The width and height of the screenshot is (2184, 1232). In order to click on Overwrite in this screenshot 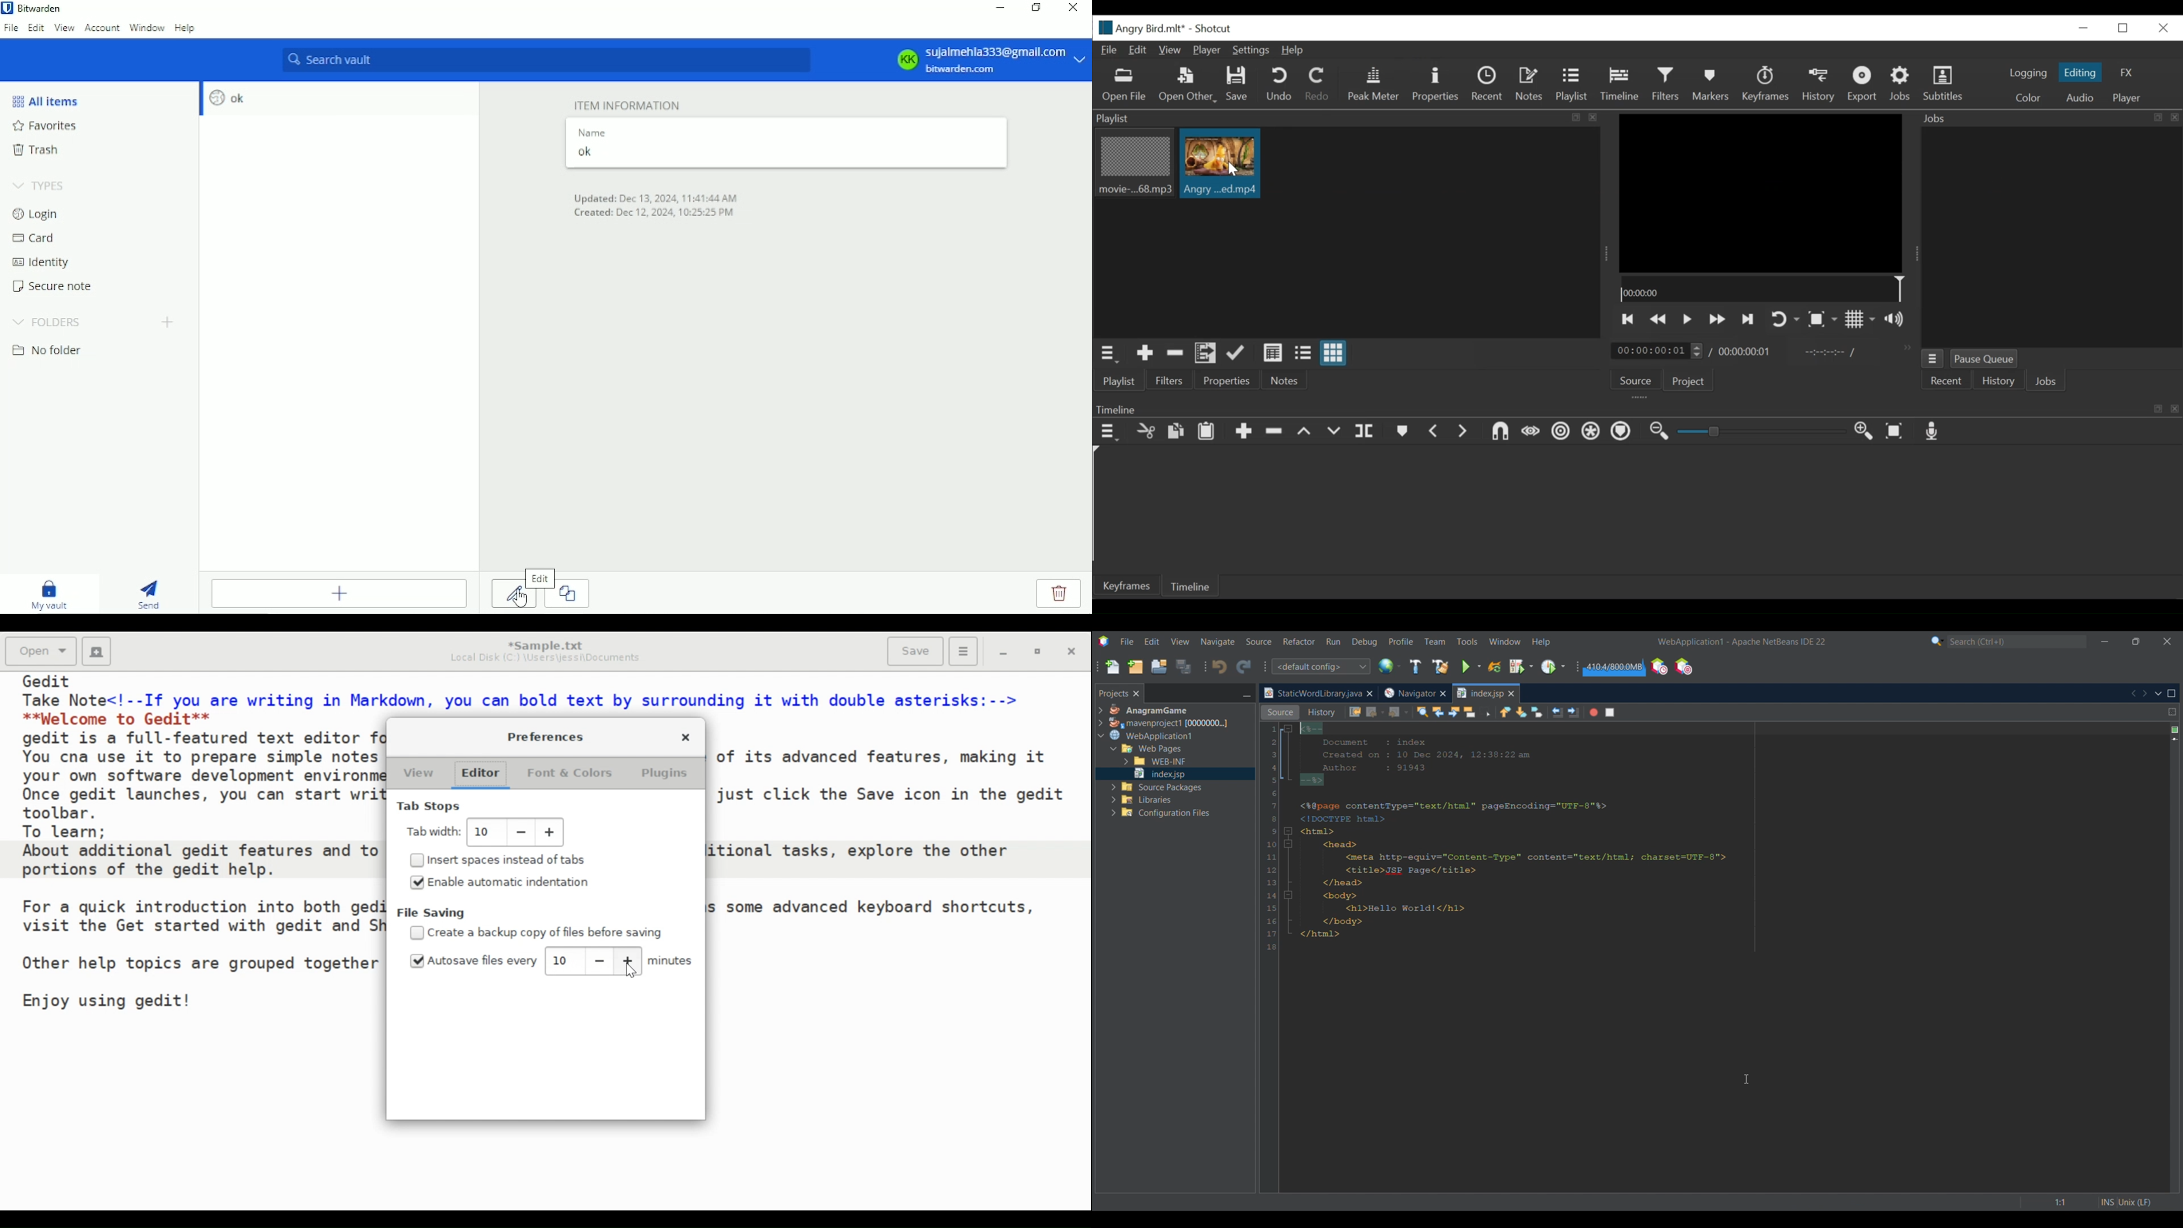, I will do `click(1335, 432)`.